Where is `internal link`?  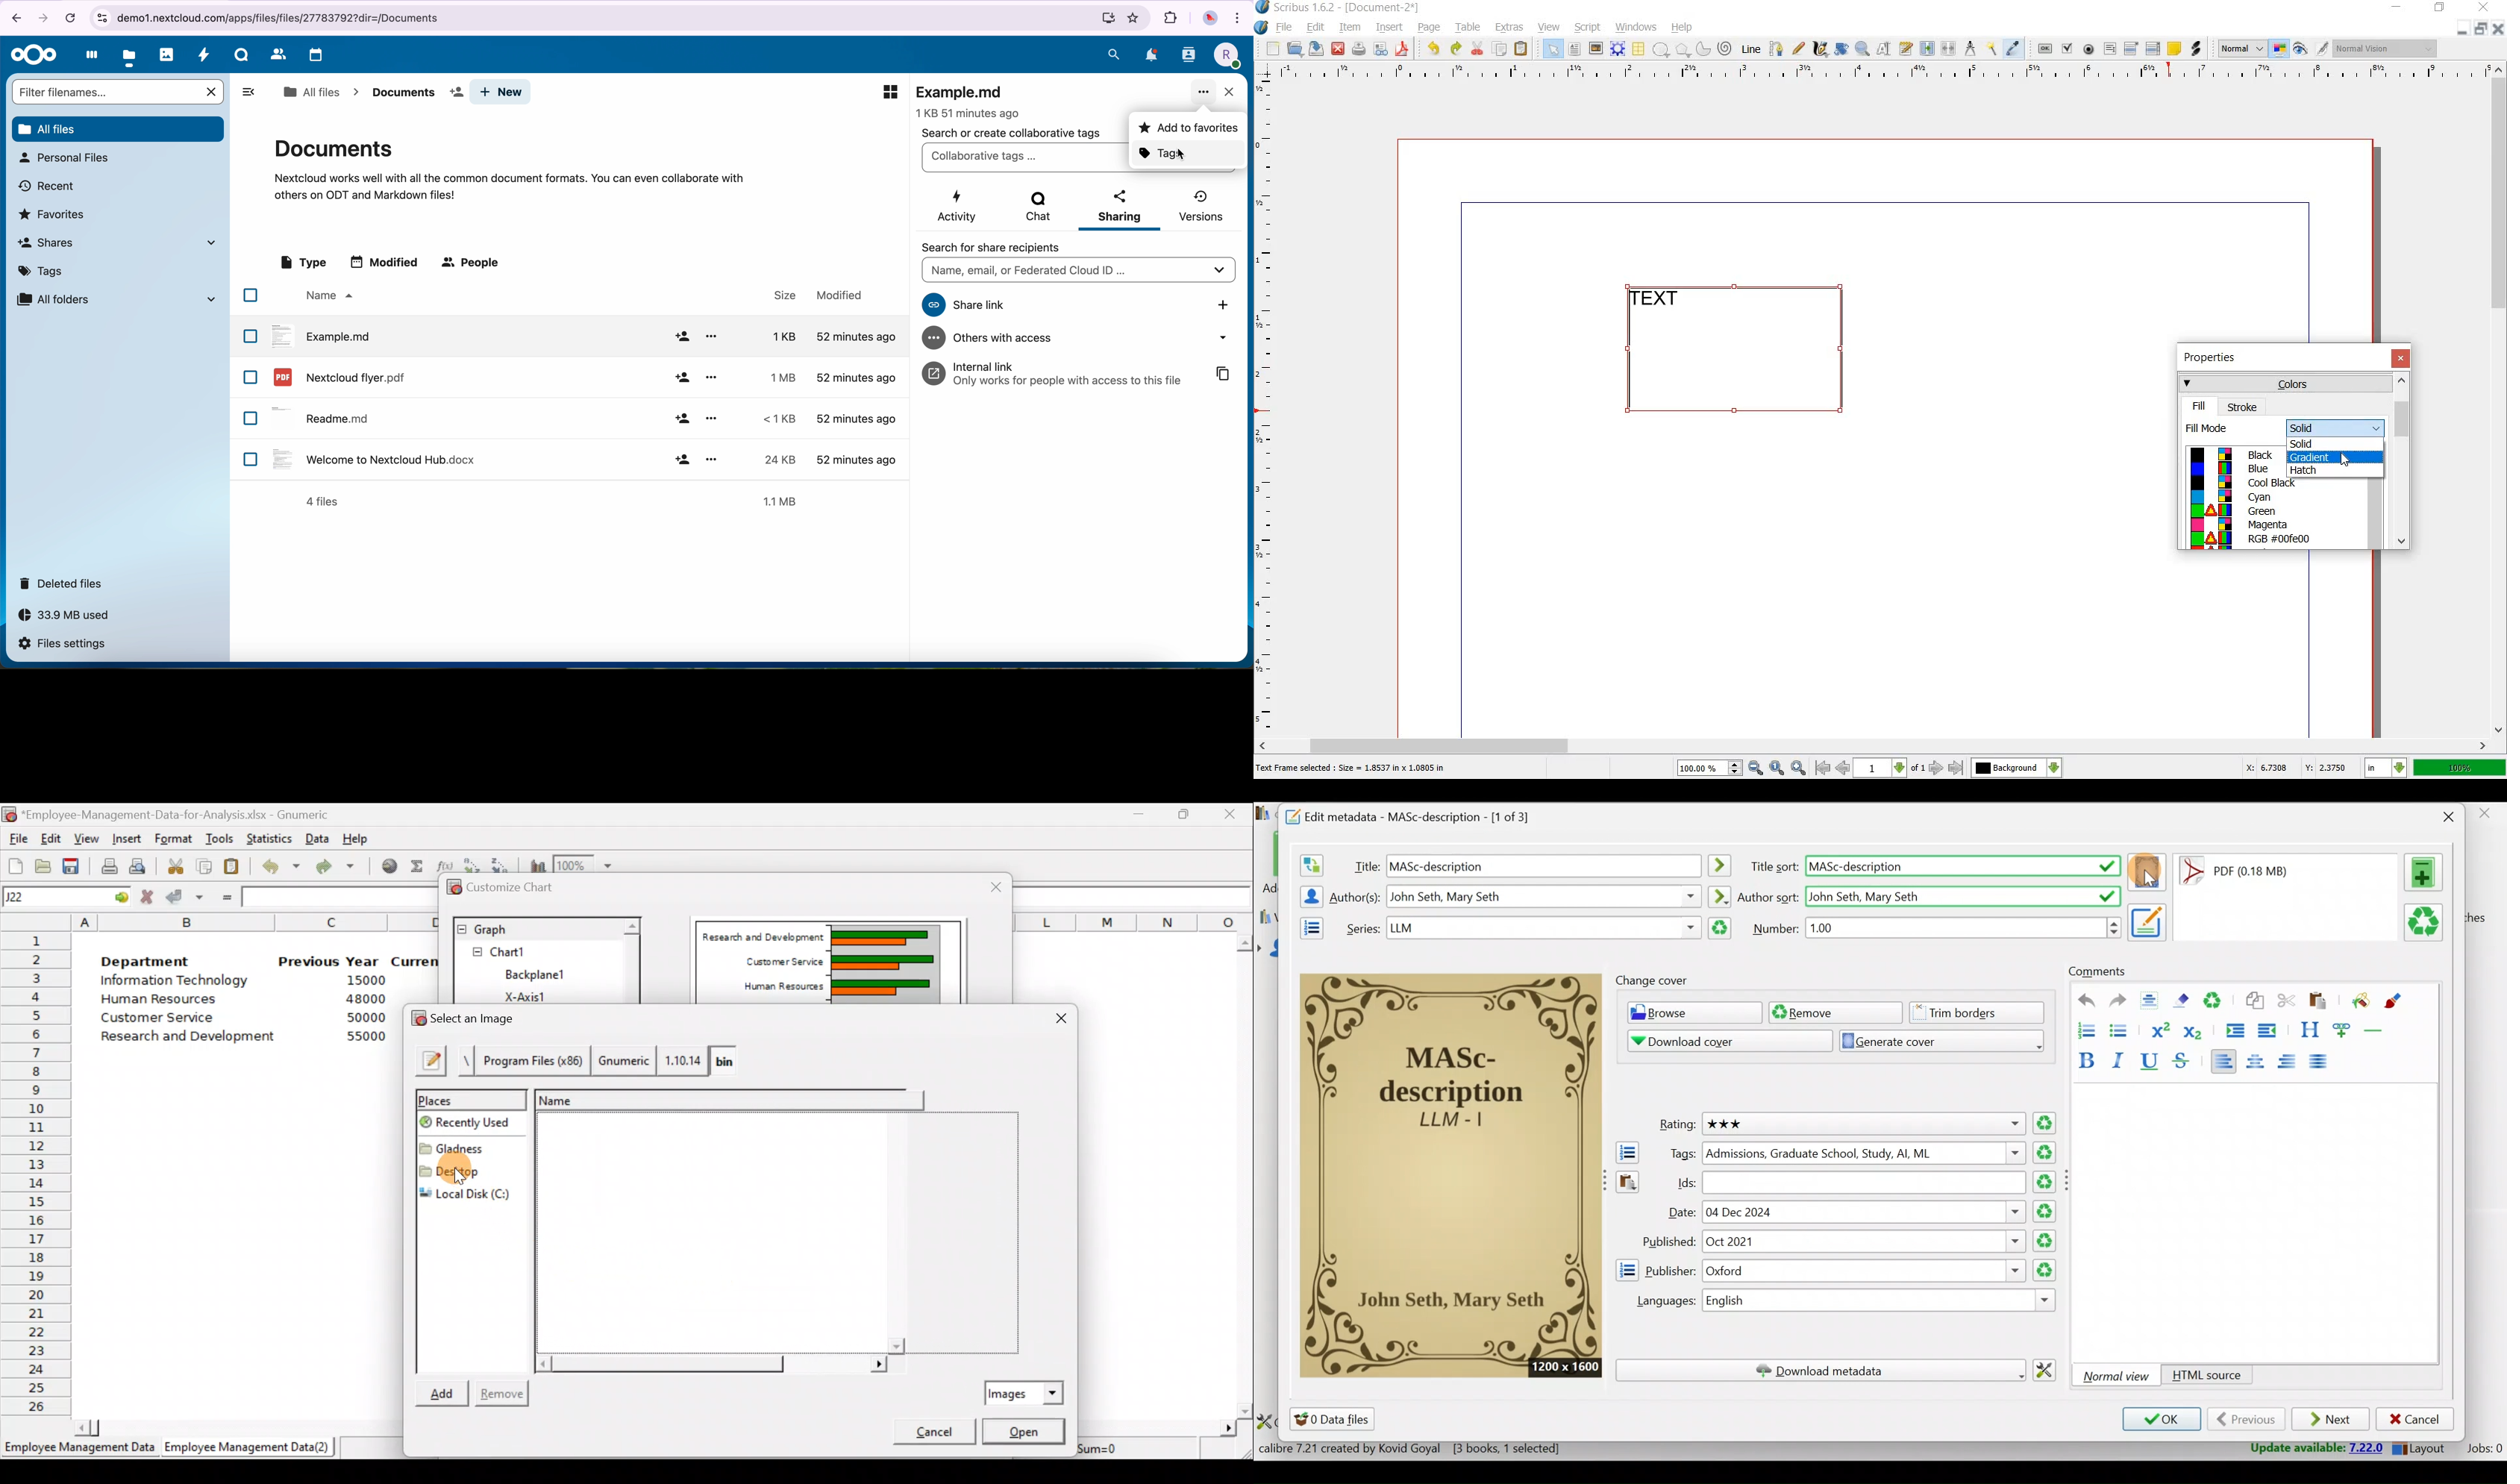 internal link is located at coordinates (1057, 373).